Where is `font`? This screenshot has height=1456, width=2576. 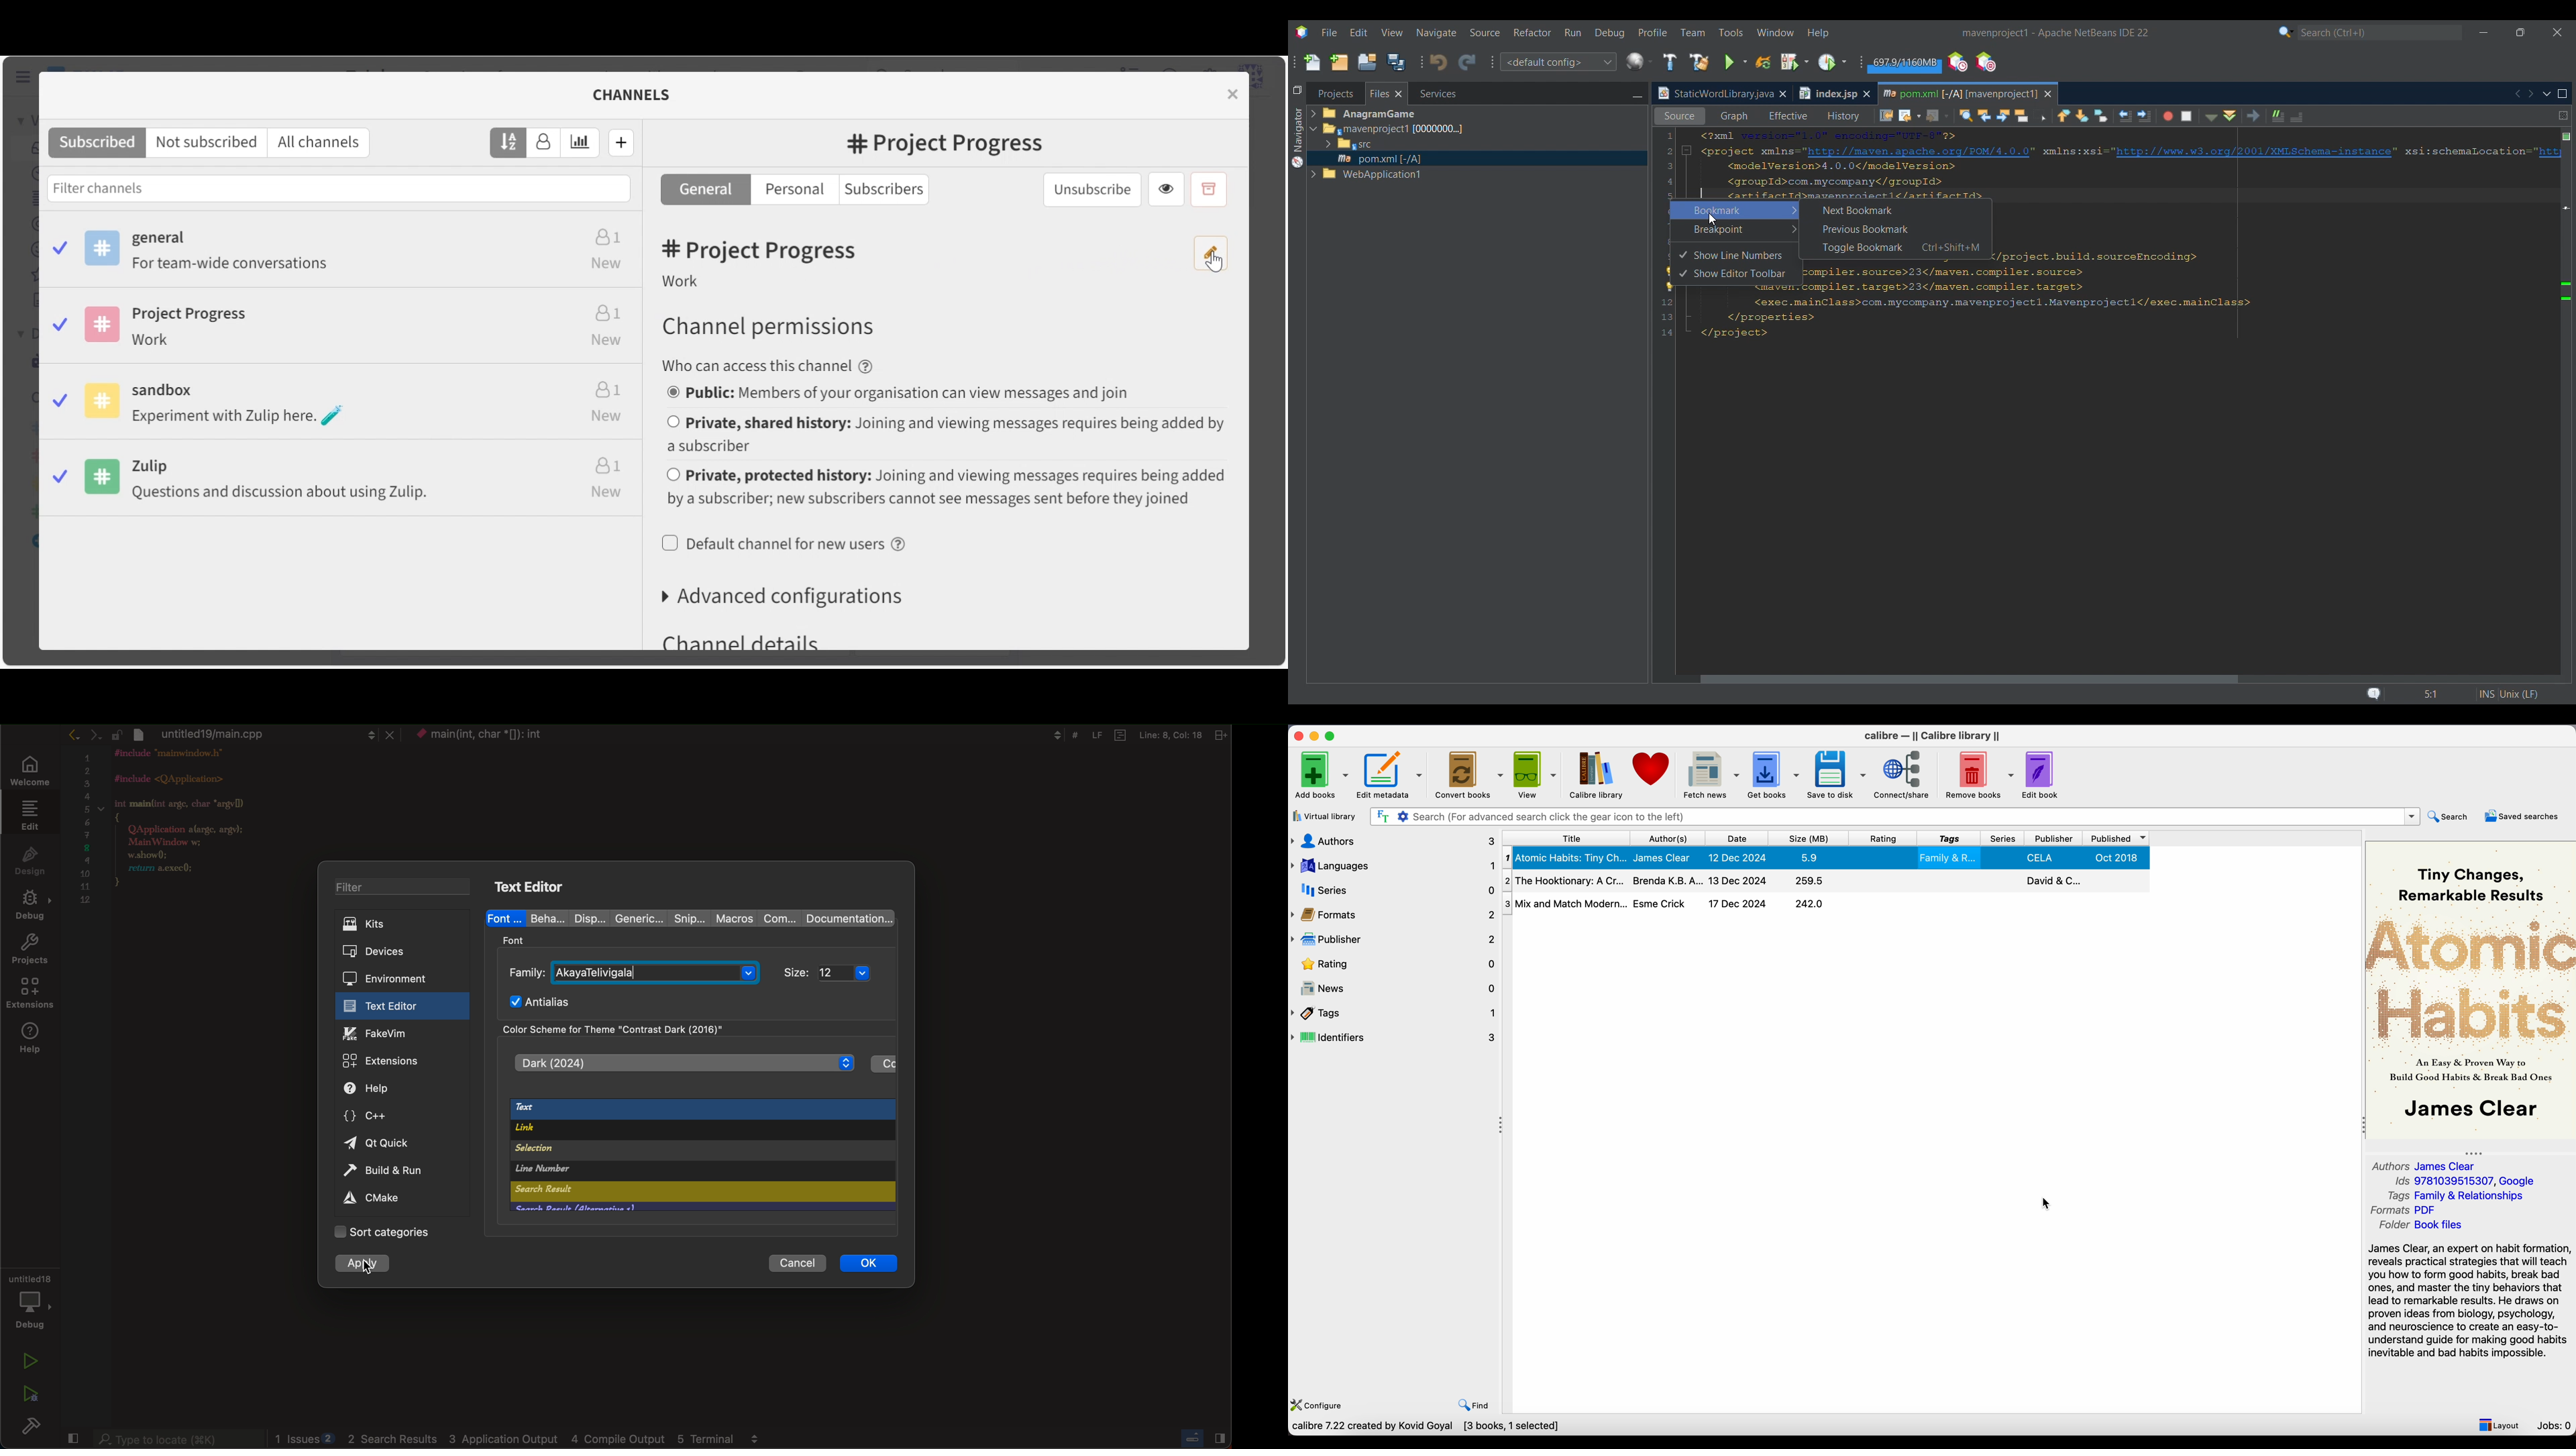 font is located at coordinates (505, 917).